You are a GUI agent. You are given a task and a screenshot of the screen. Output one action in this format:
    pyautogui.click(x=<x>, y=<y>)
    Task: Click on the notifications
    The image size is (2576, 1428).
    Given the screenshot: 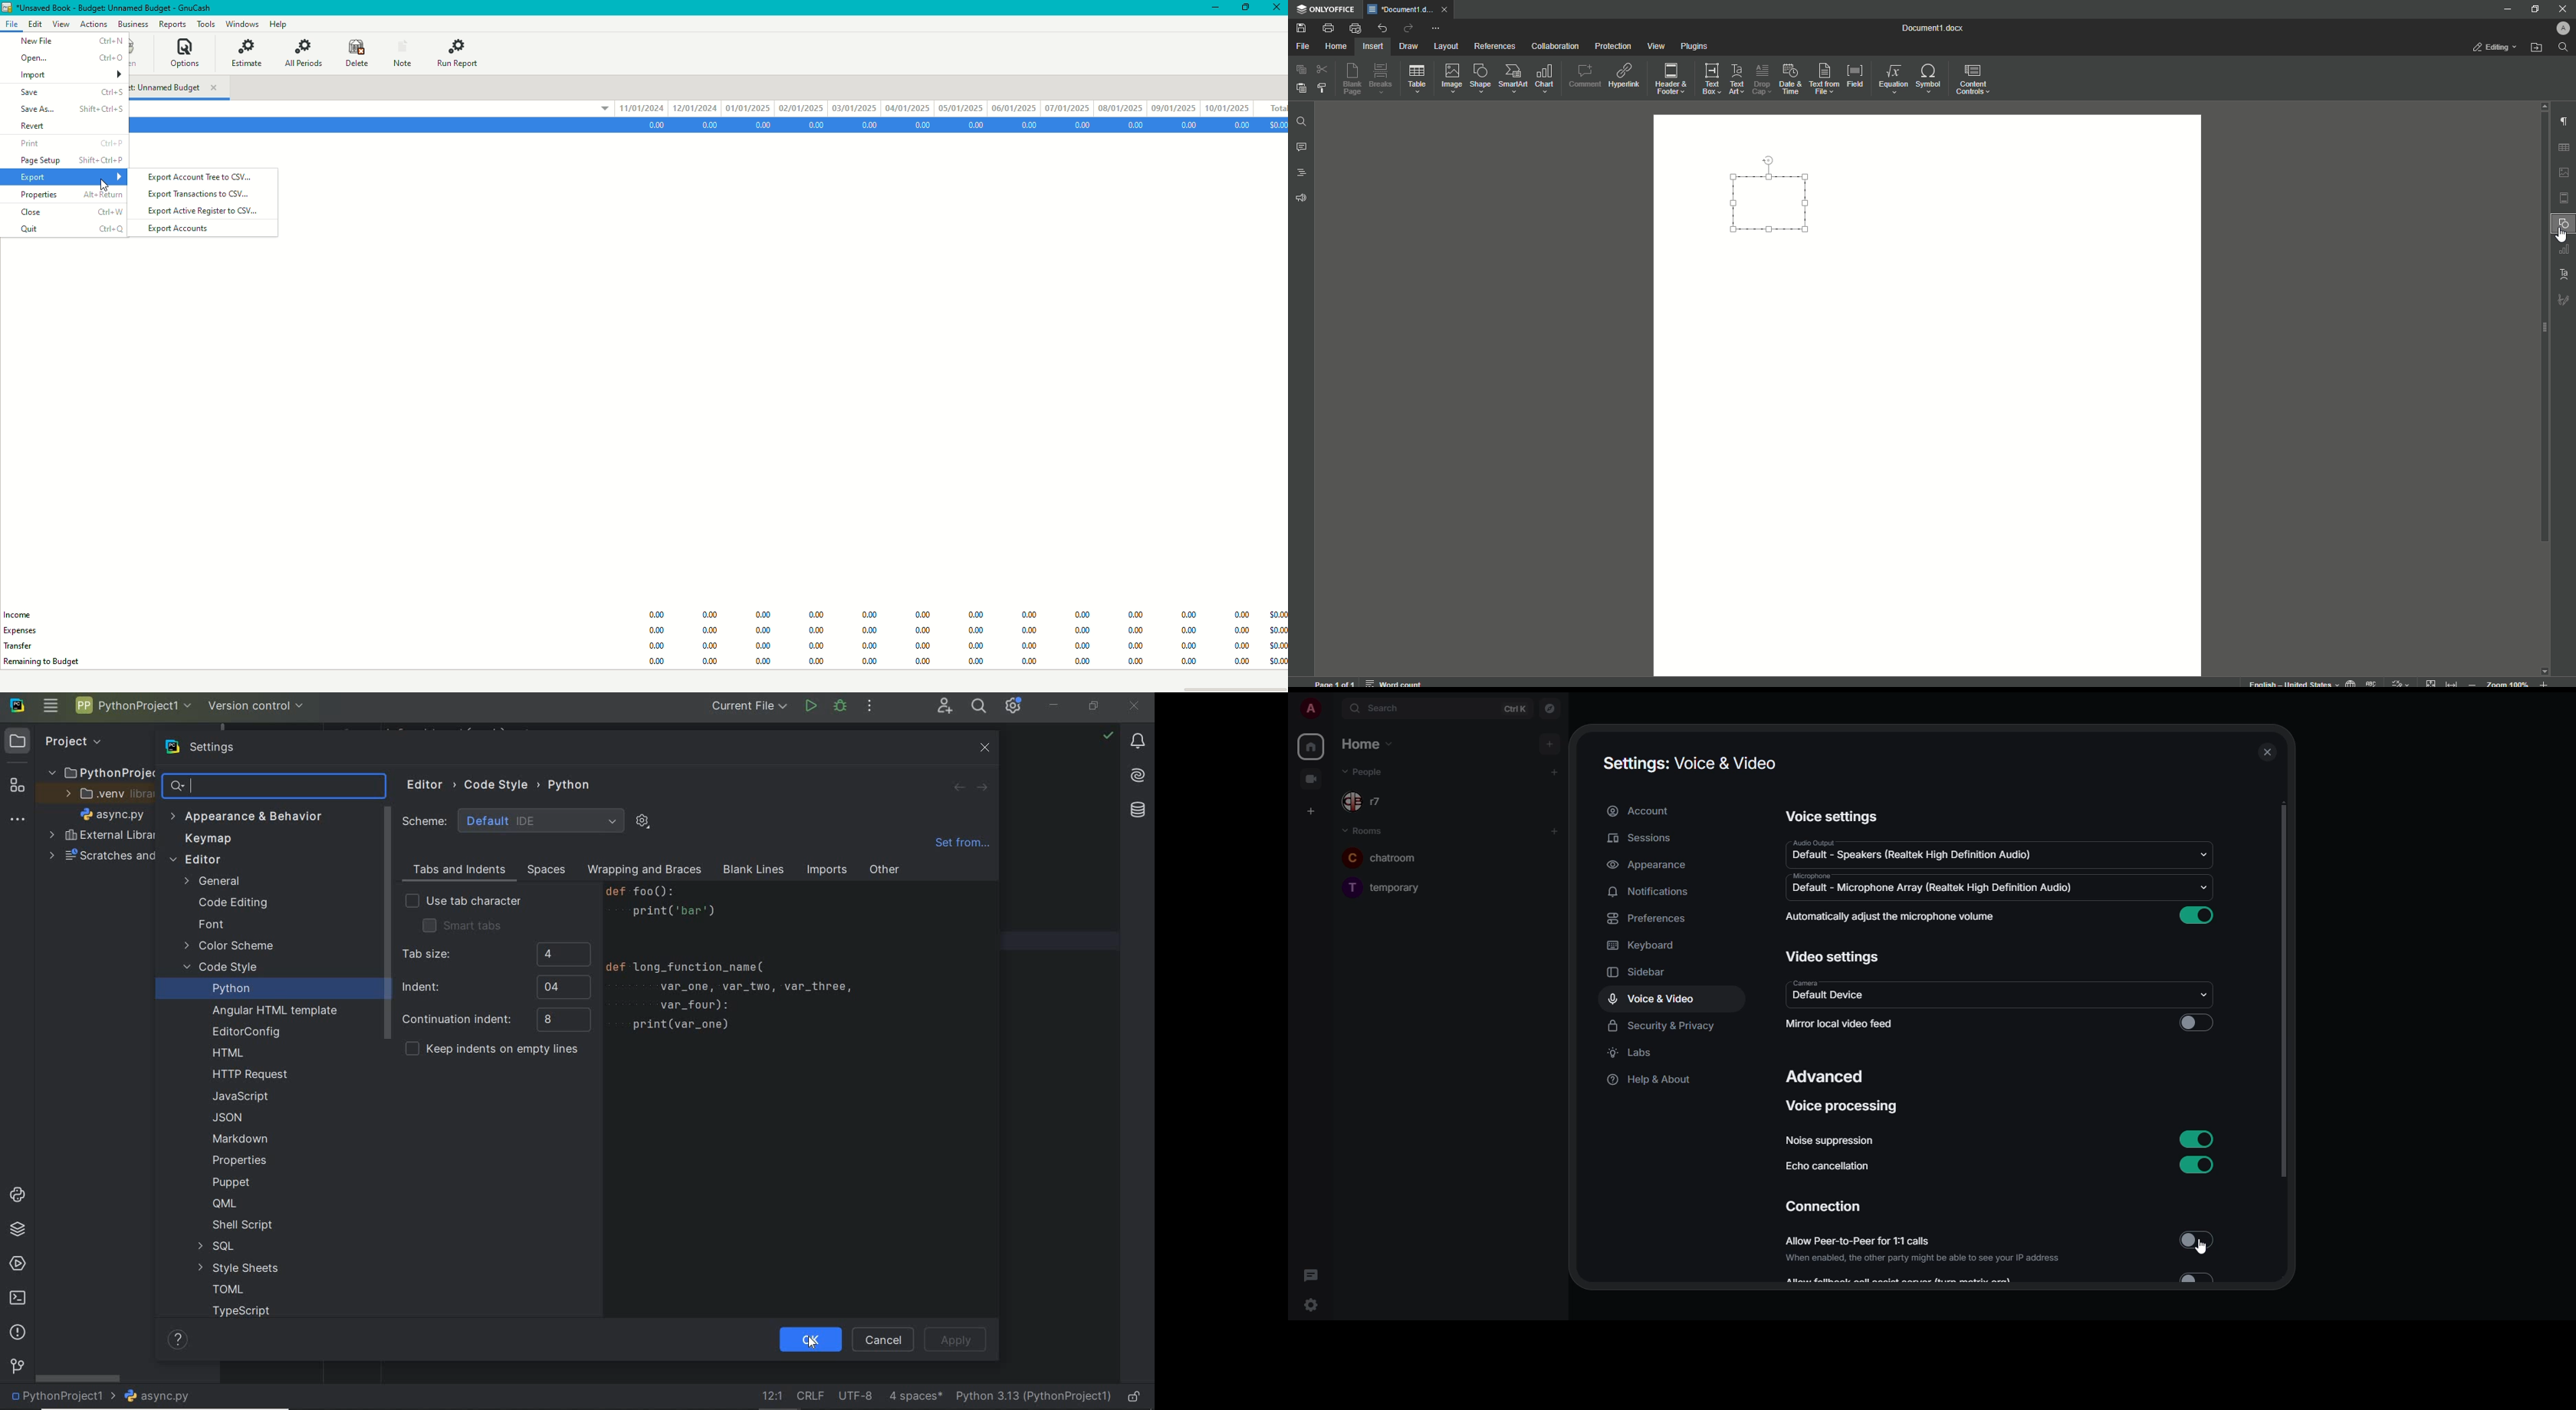 What is the action you would take?
    pyautogui.click(x=1138, y=742)
    